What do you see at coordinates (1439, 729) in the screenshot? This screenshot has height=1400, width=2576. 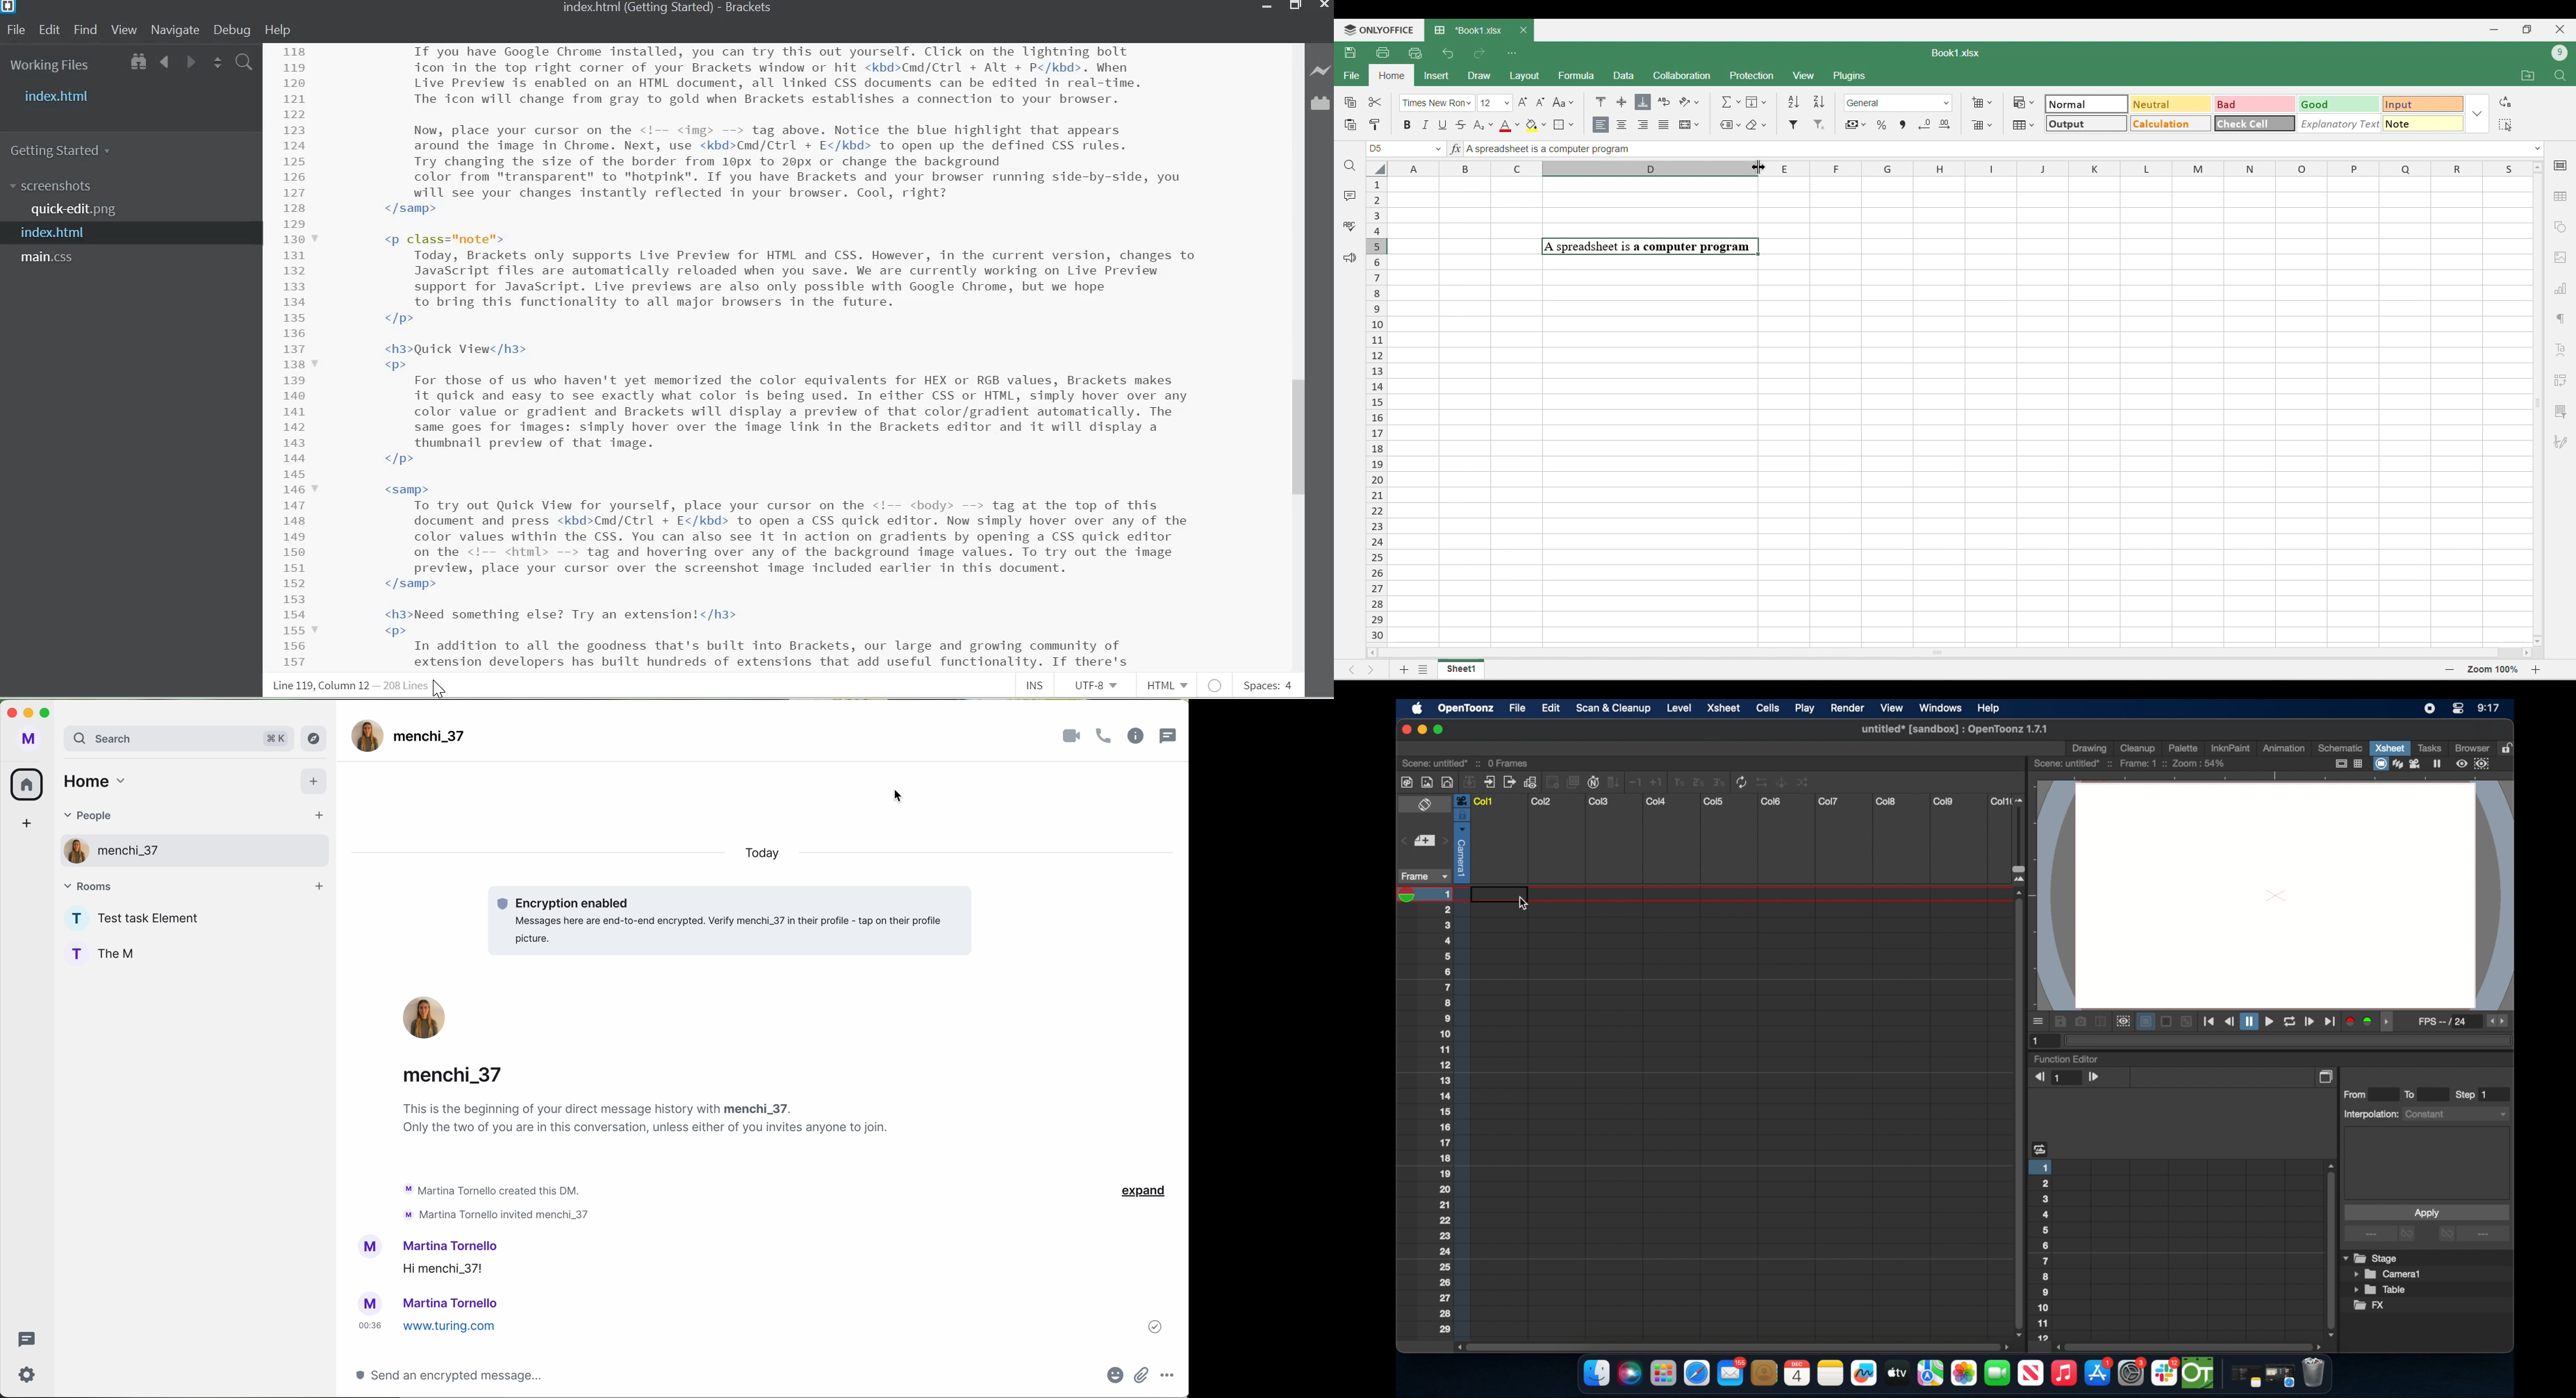 I see `maximize` at bounding box center [1439, 729].